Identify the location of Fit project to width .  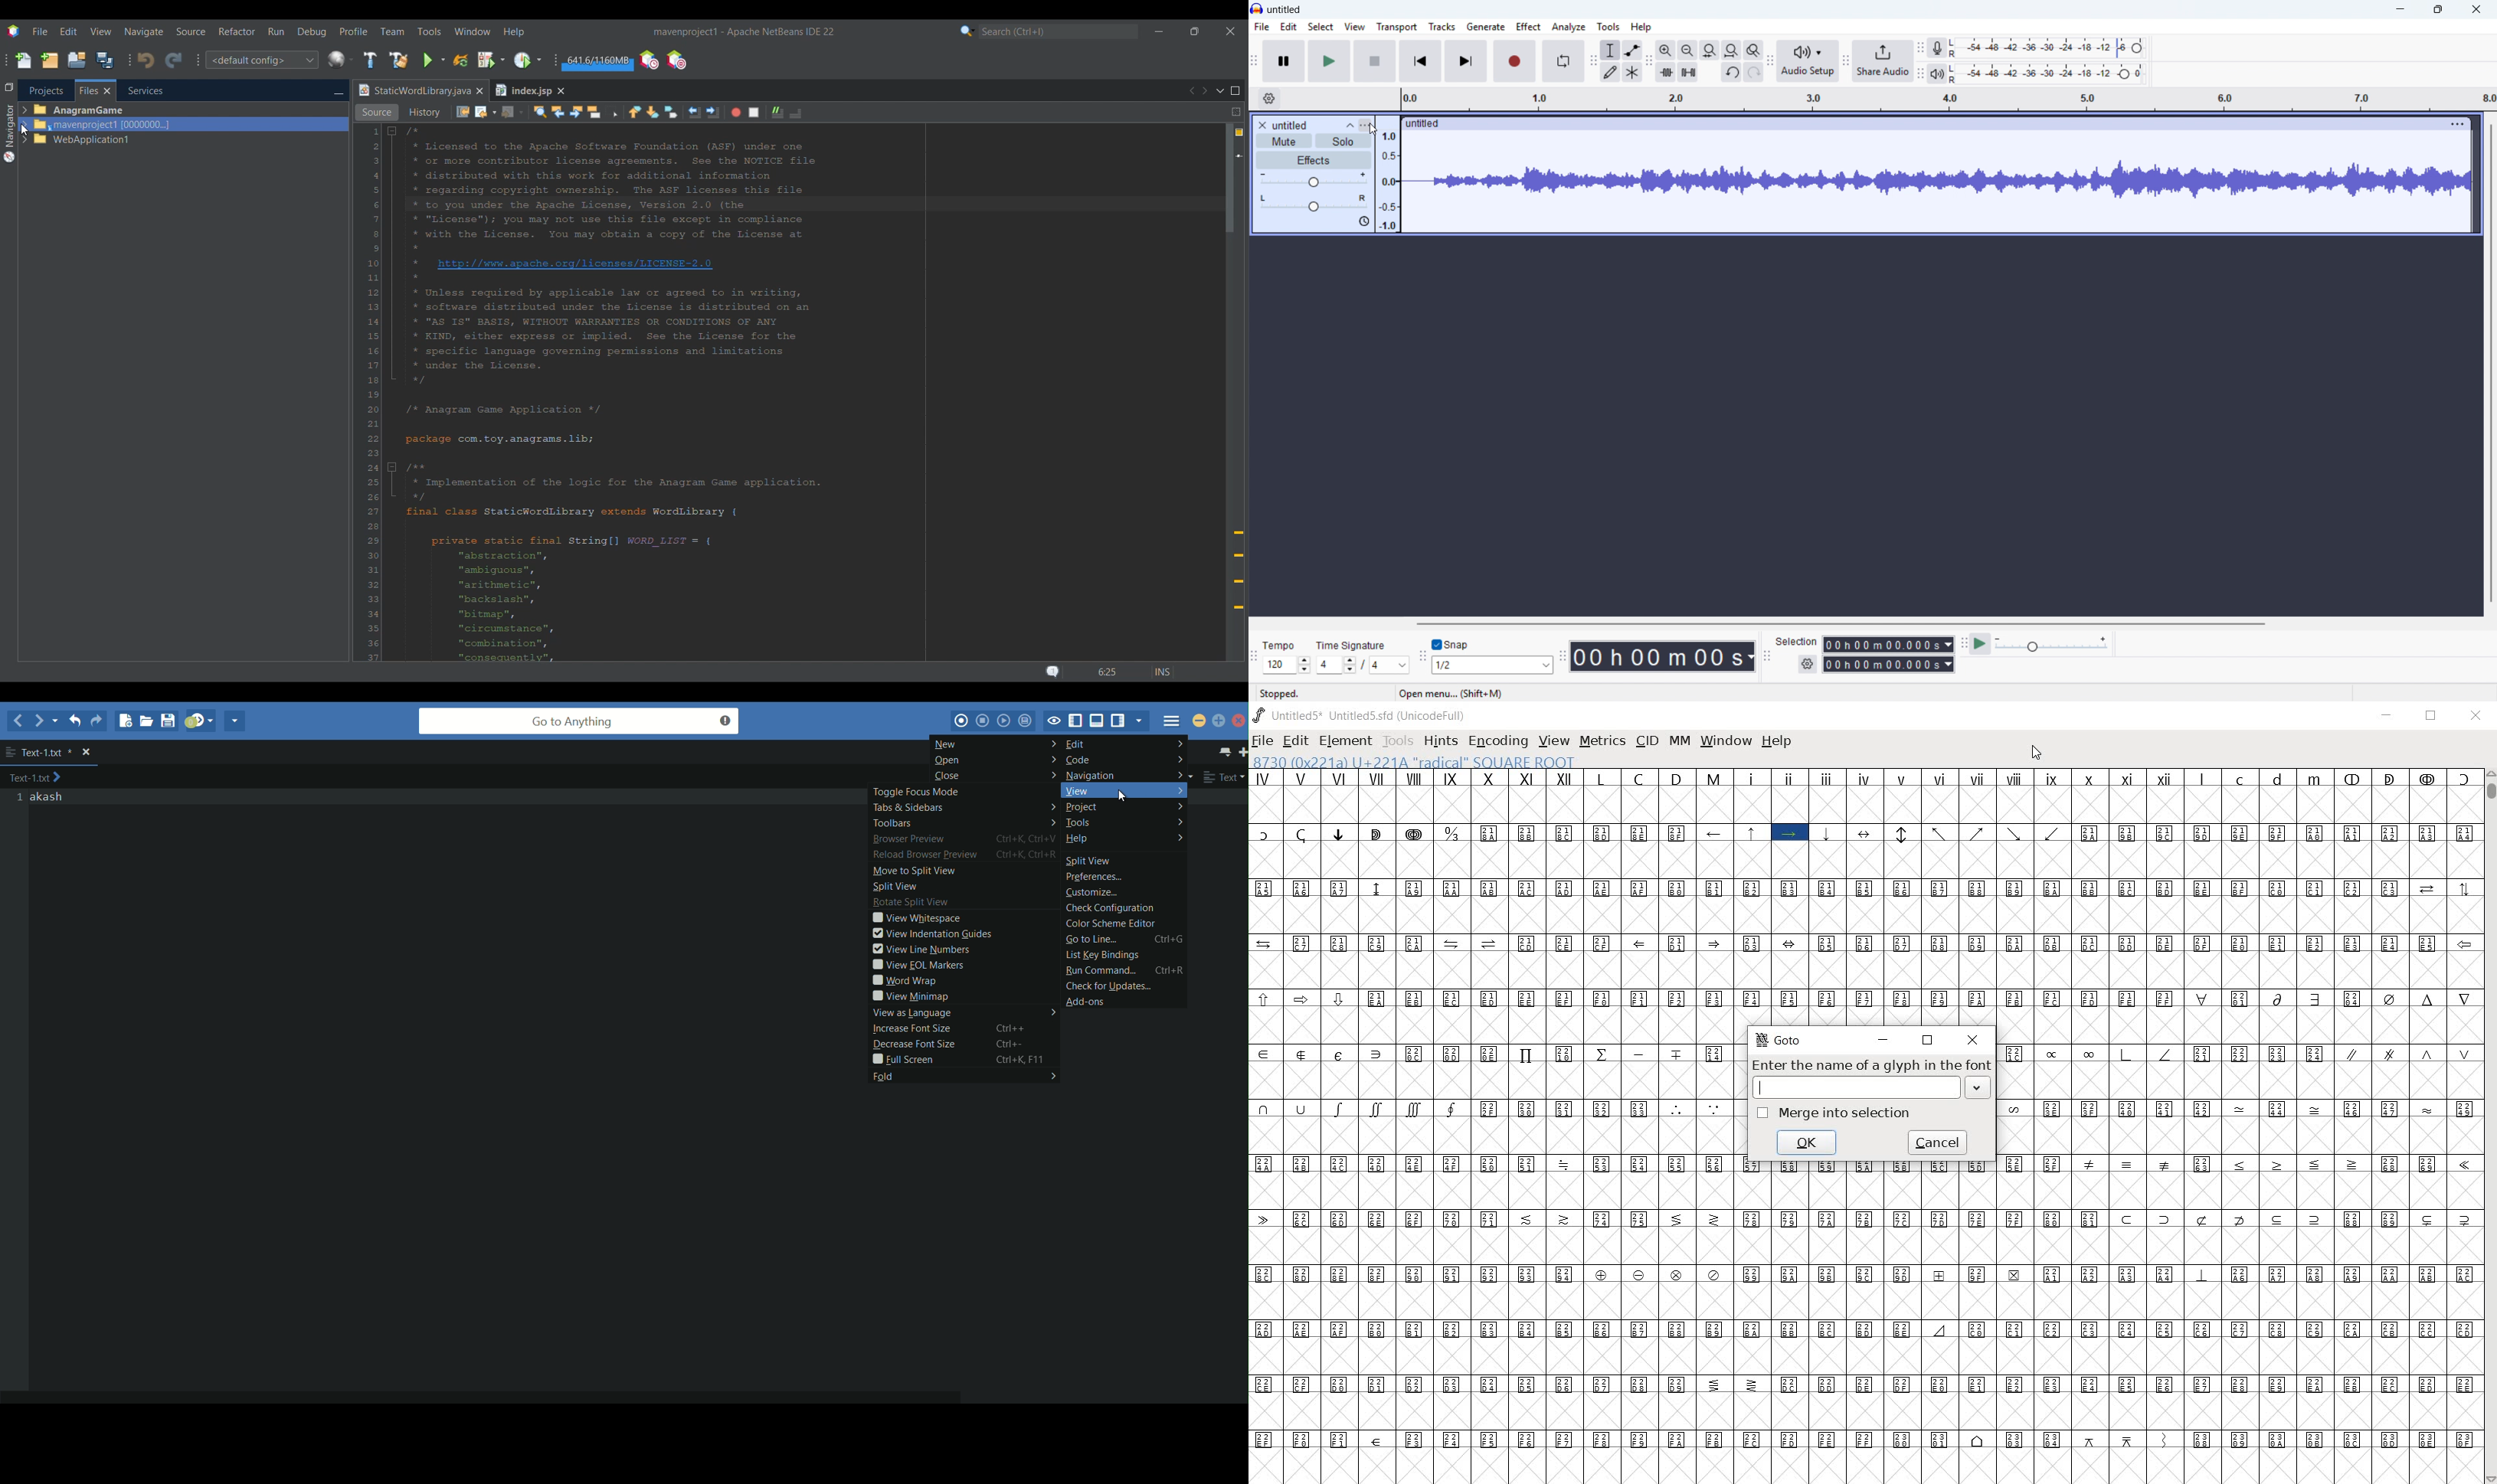
(1710, 51).